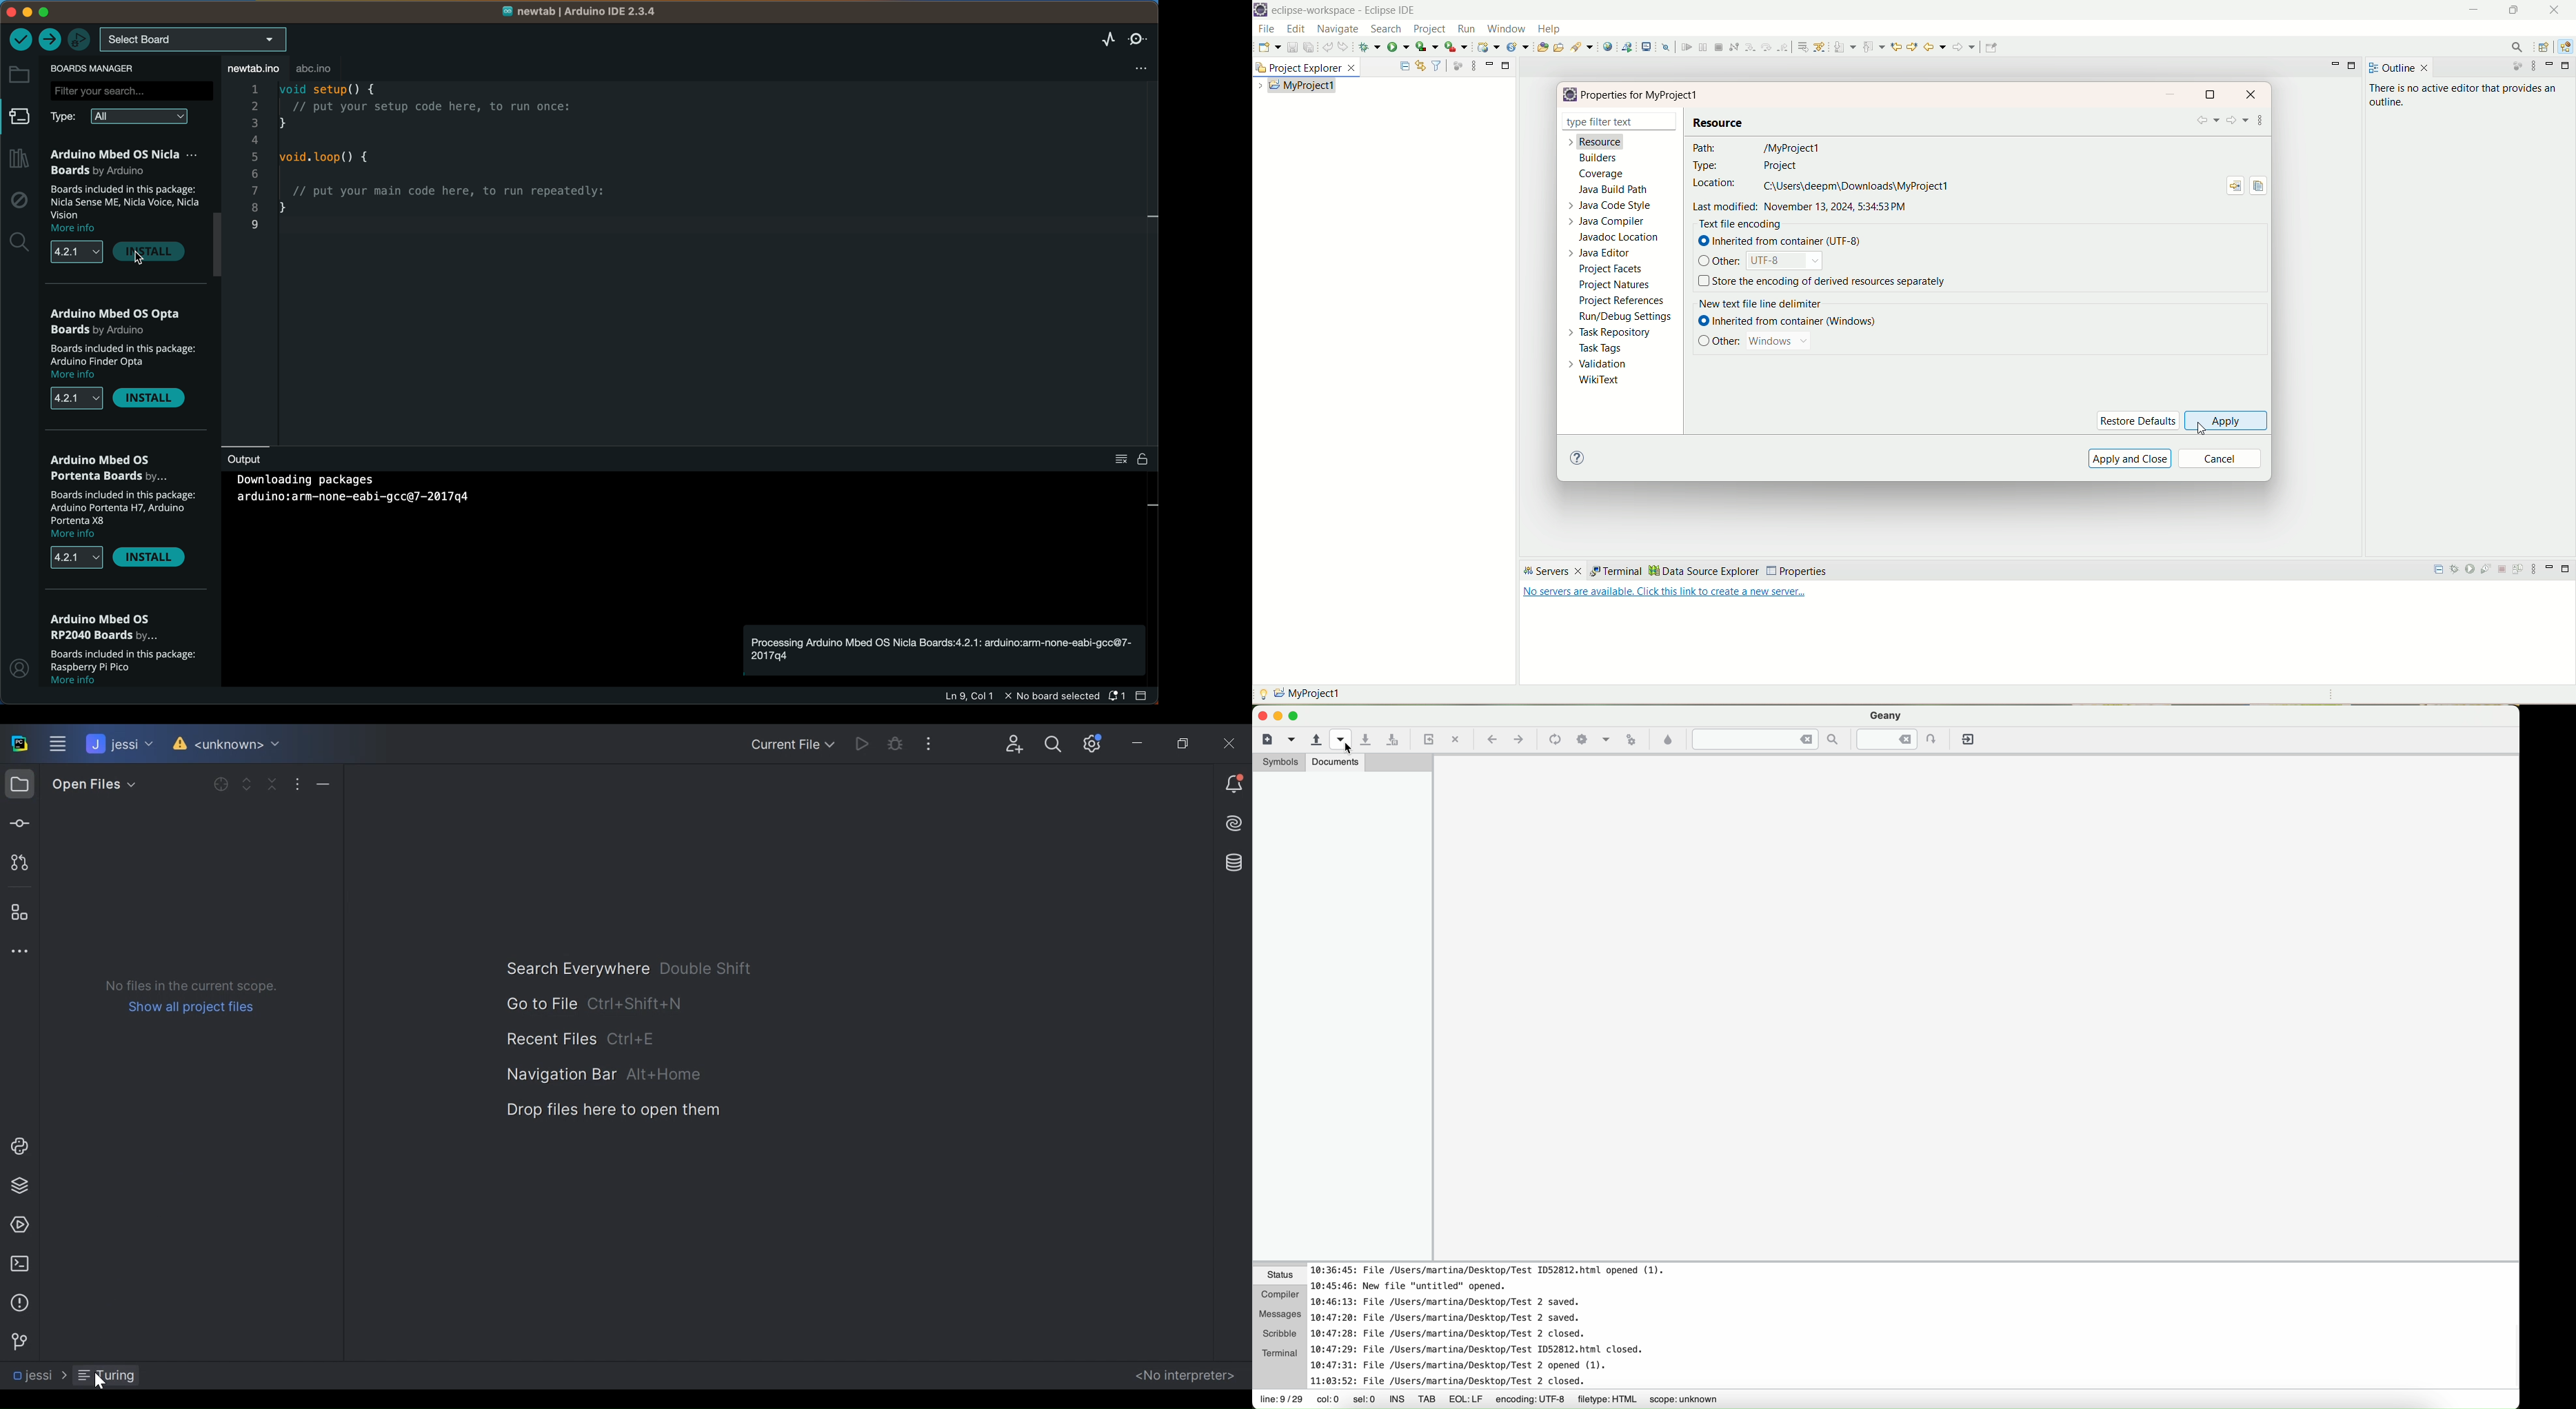 The height and width of the screenshot is (1428, 2576). Describe the element at coordinates (1665, 47) in the screenshot. I see `skip all breakpoints` at that location.